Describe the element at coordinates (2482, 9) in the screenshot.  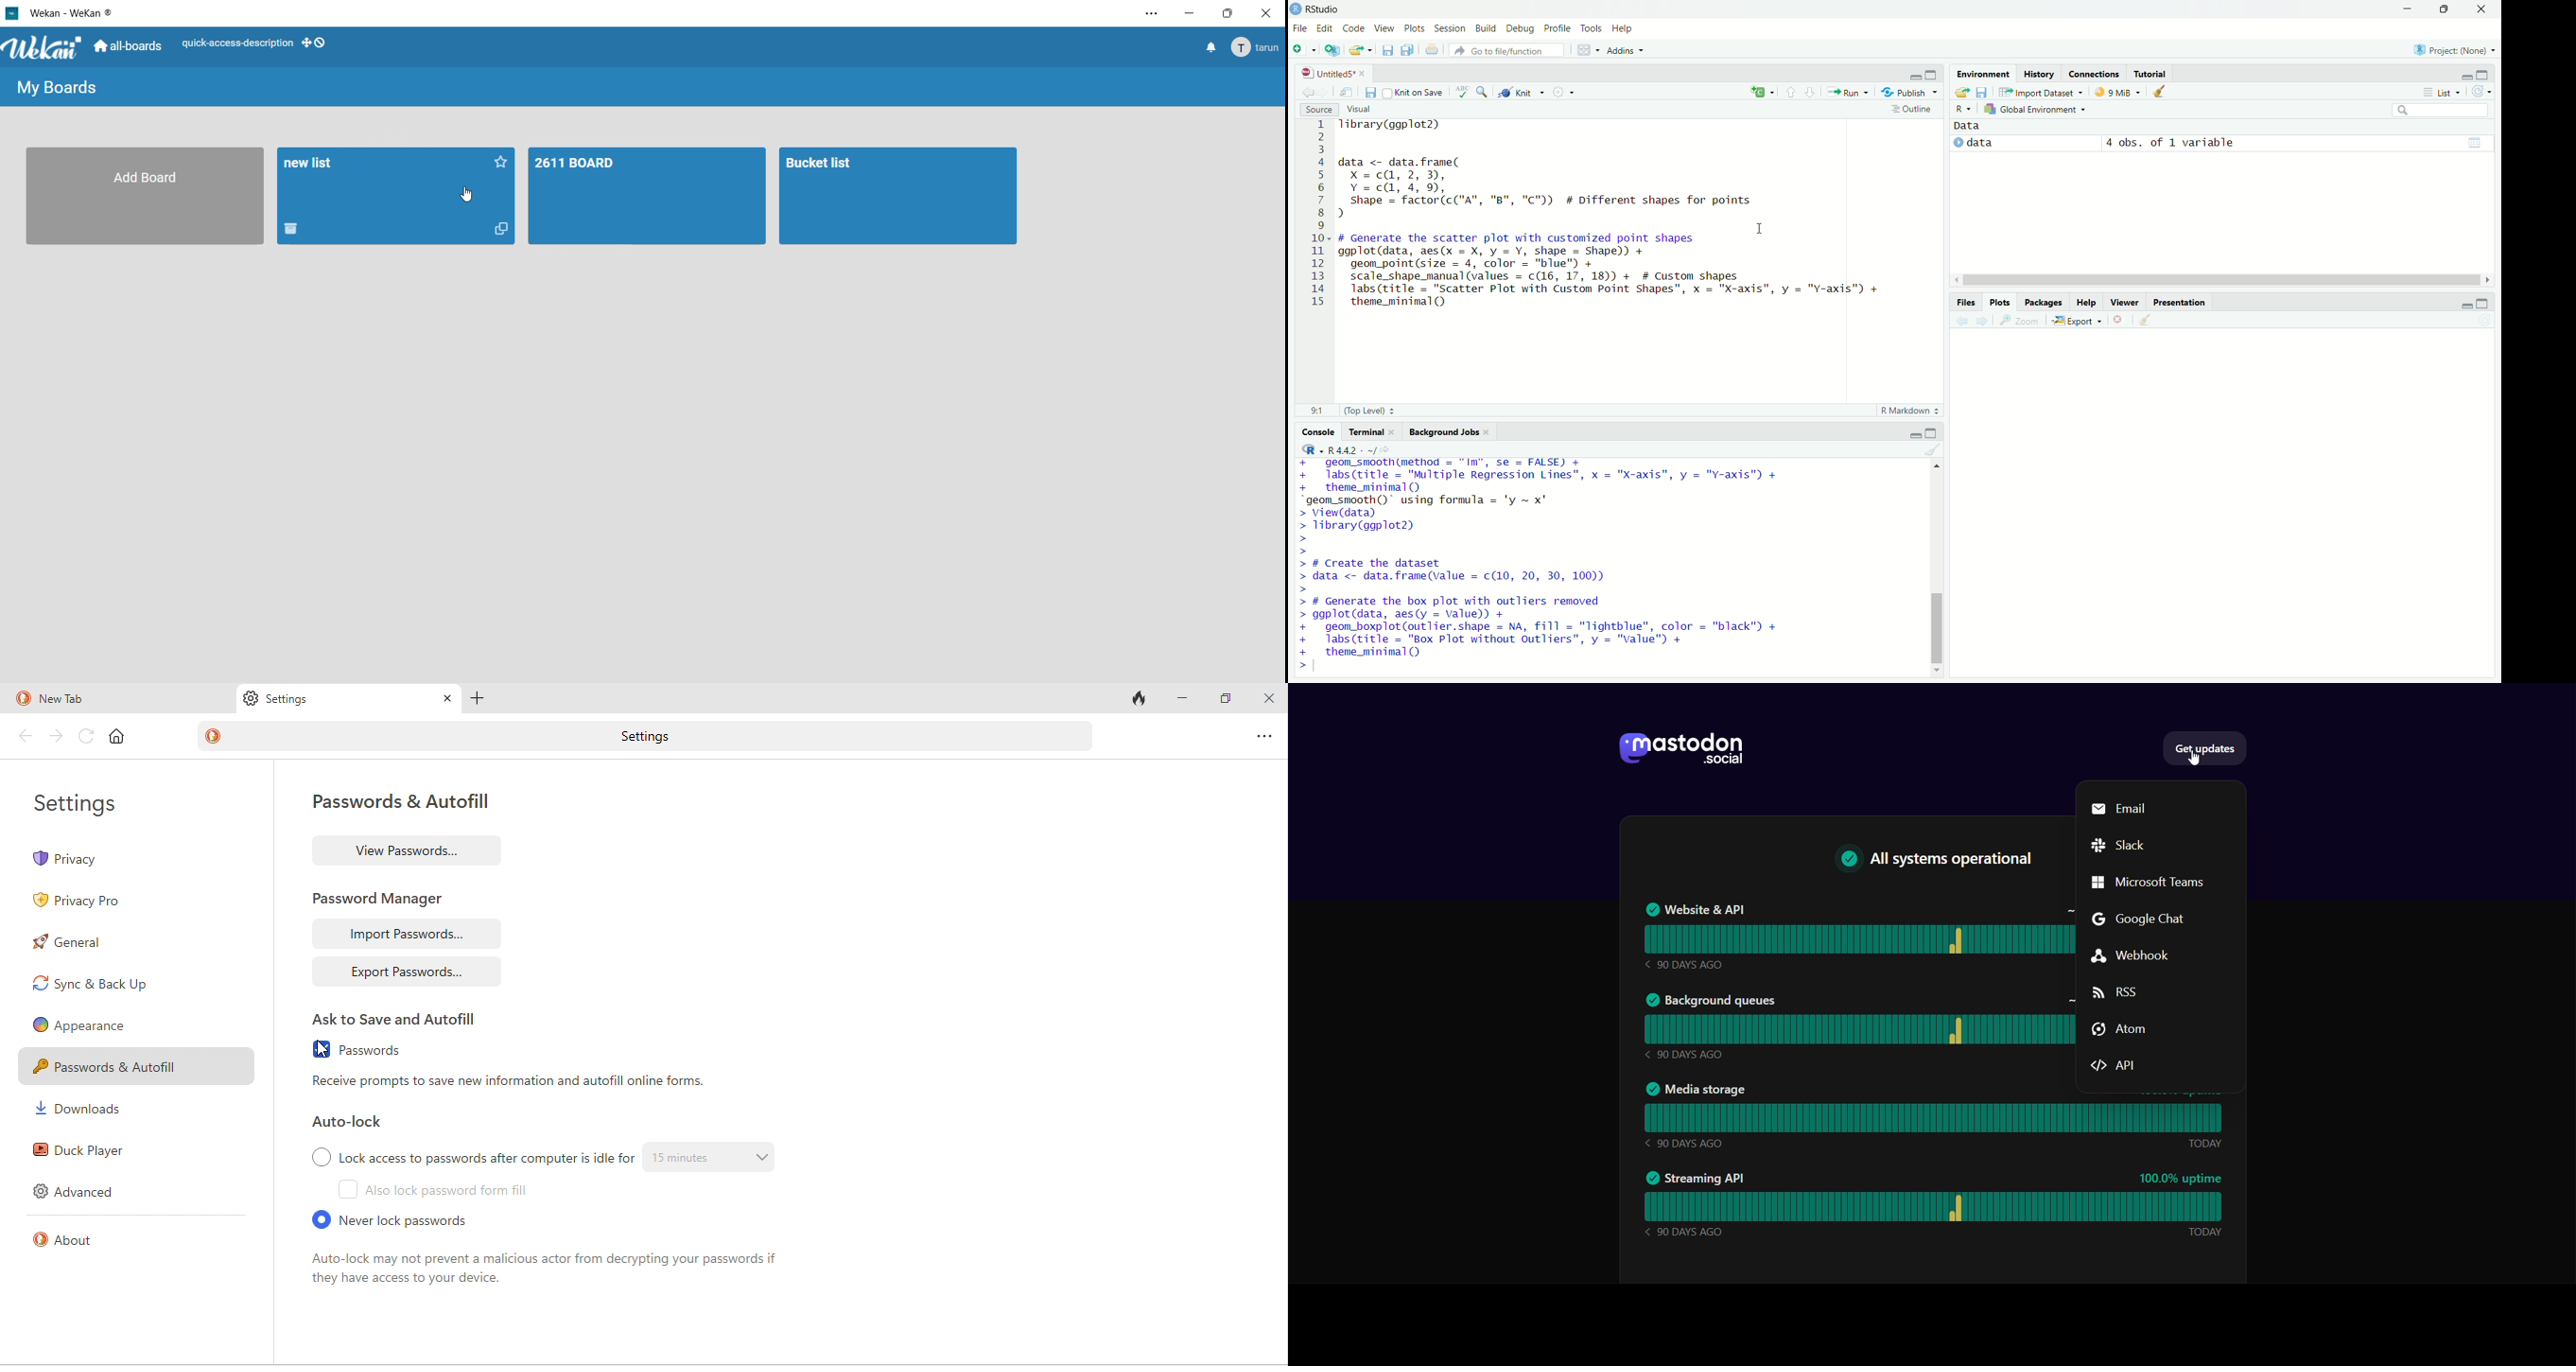
I see `close` at that location.